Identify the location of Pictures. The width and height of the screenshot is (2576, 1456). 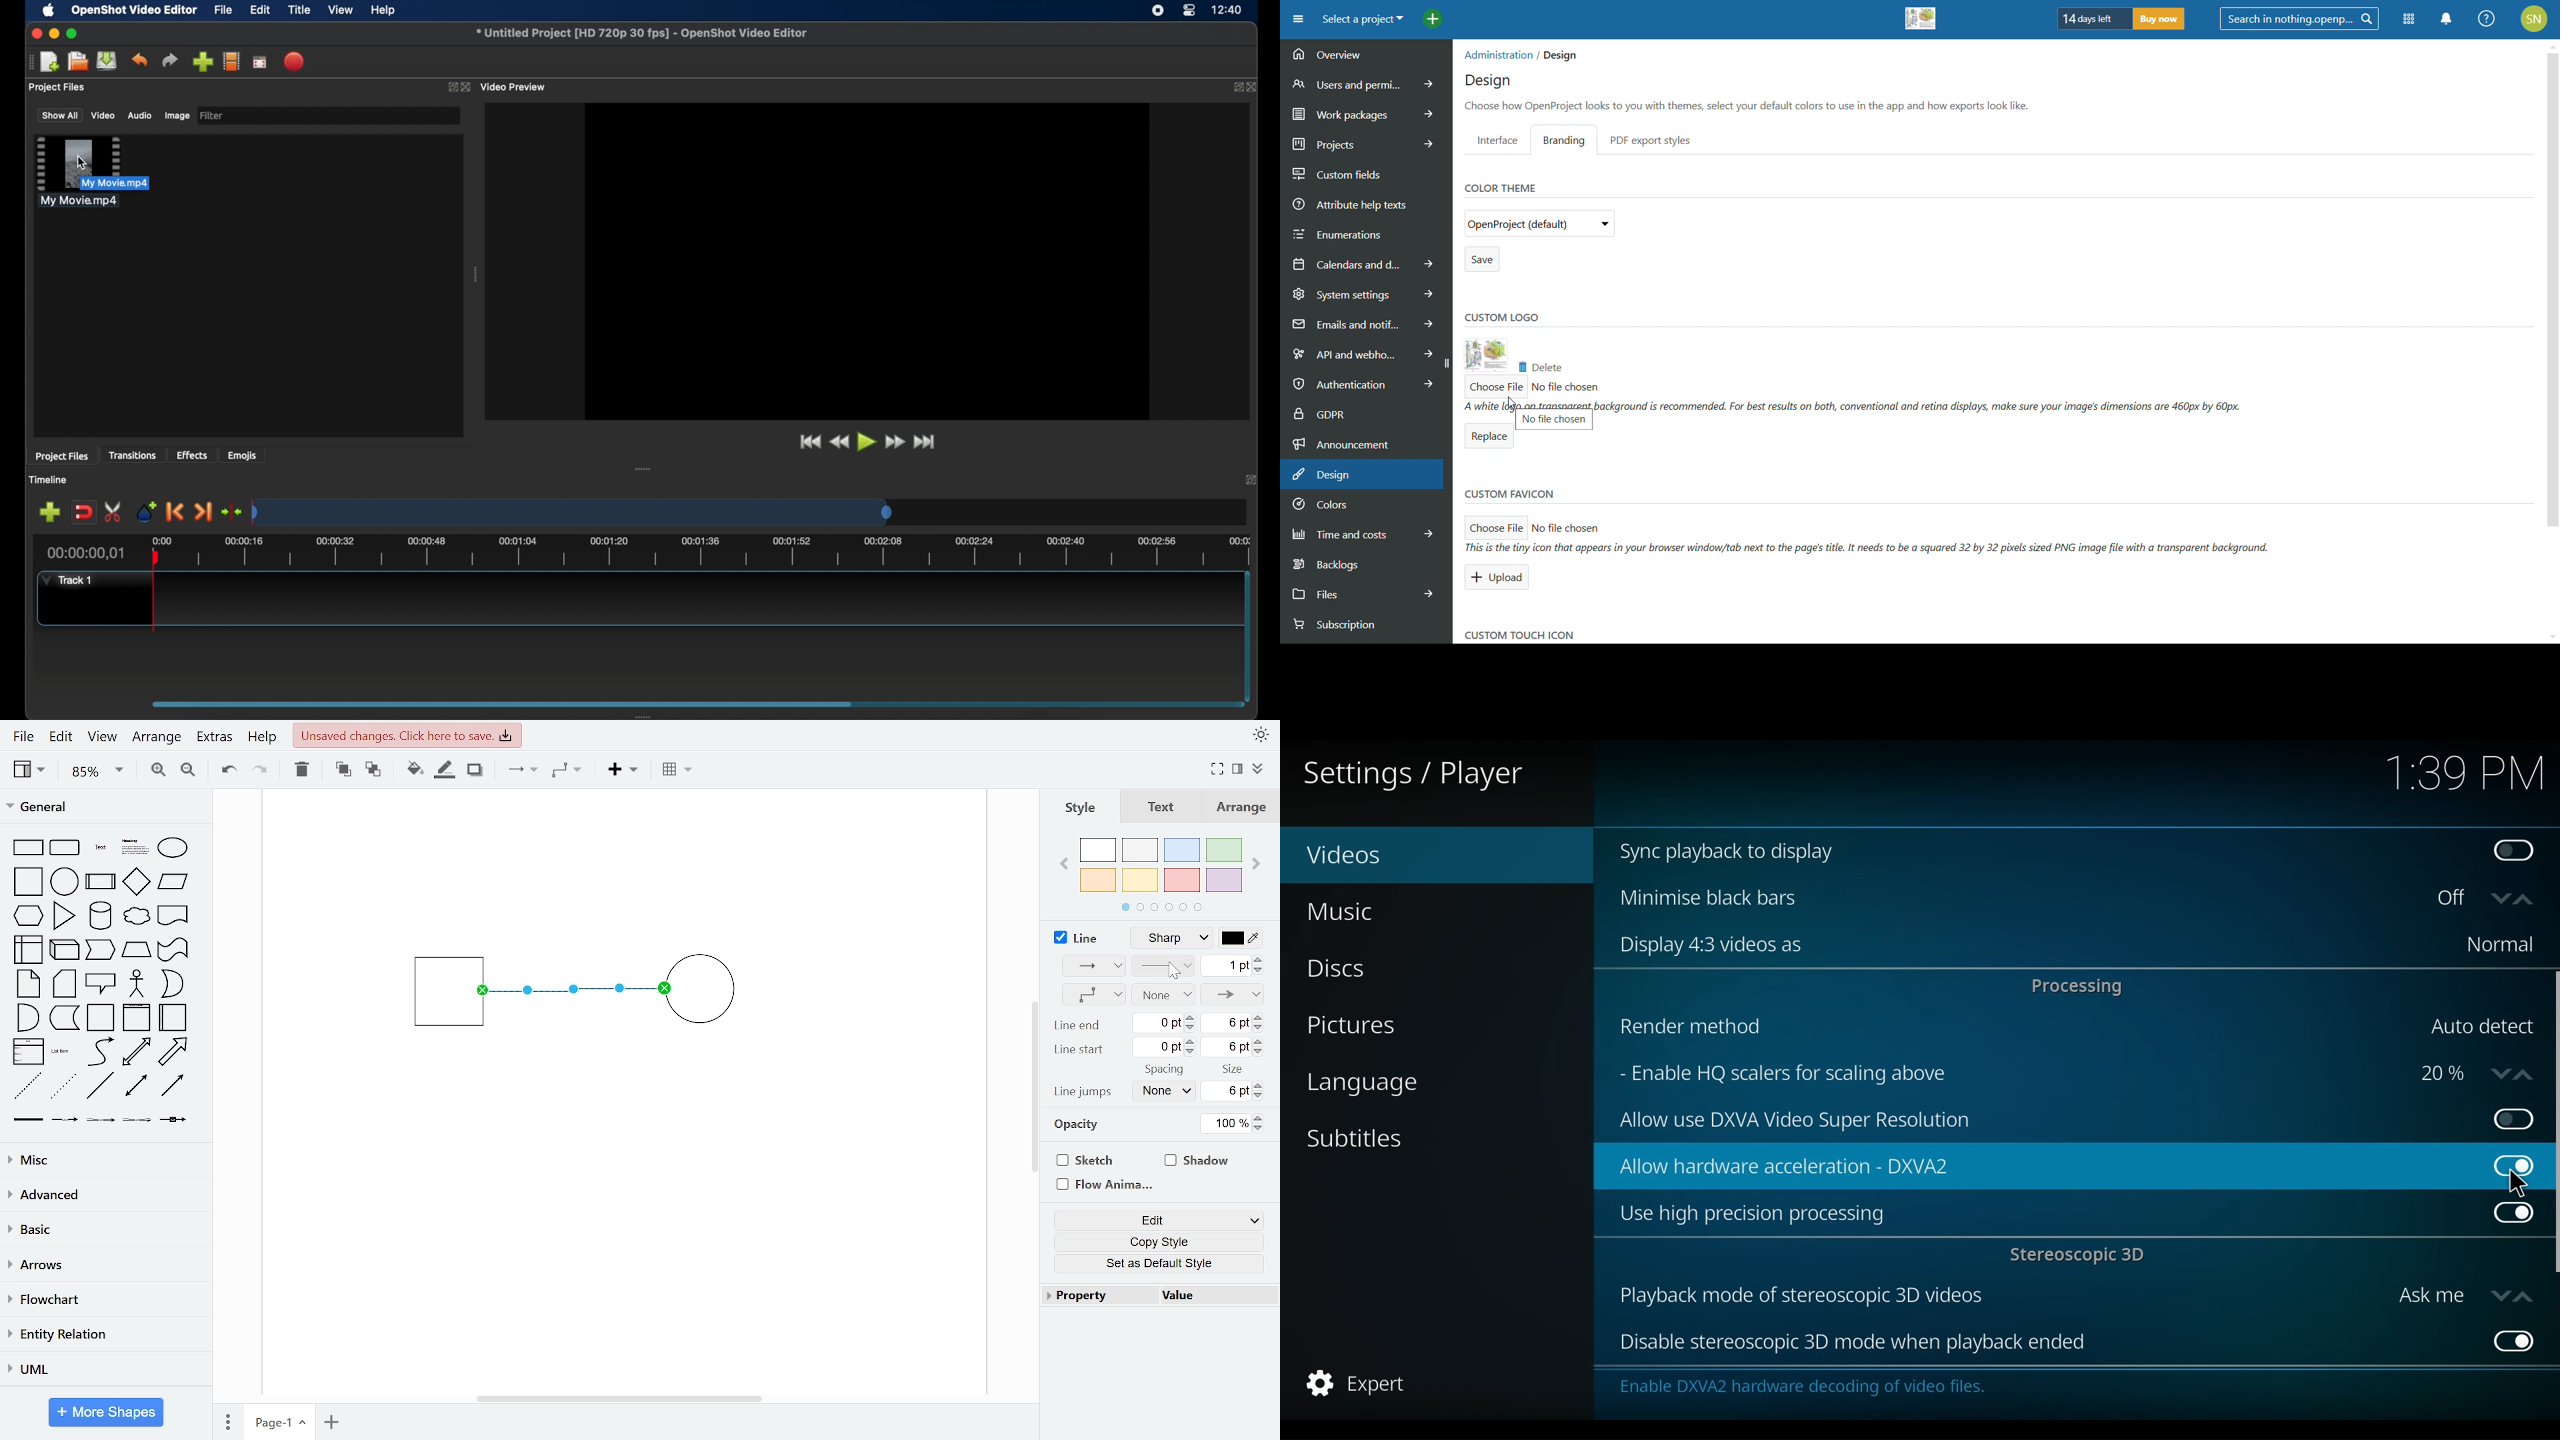
(1355, 1027).